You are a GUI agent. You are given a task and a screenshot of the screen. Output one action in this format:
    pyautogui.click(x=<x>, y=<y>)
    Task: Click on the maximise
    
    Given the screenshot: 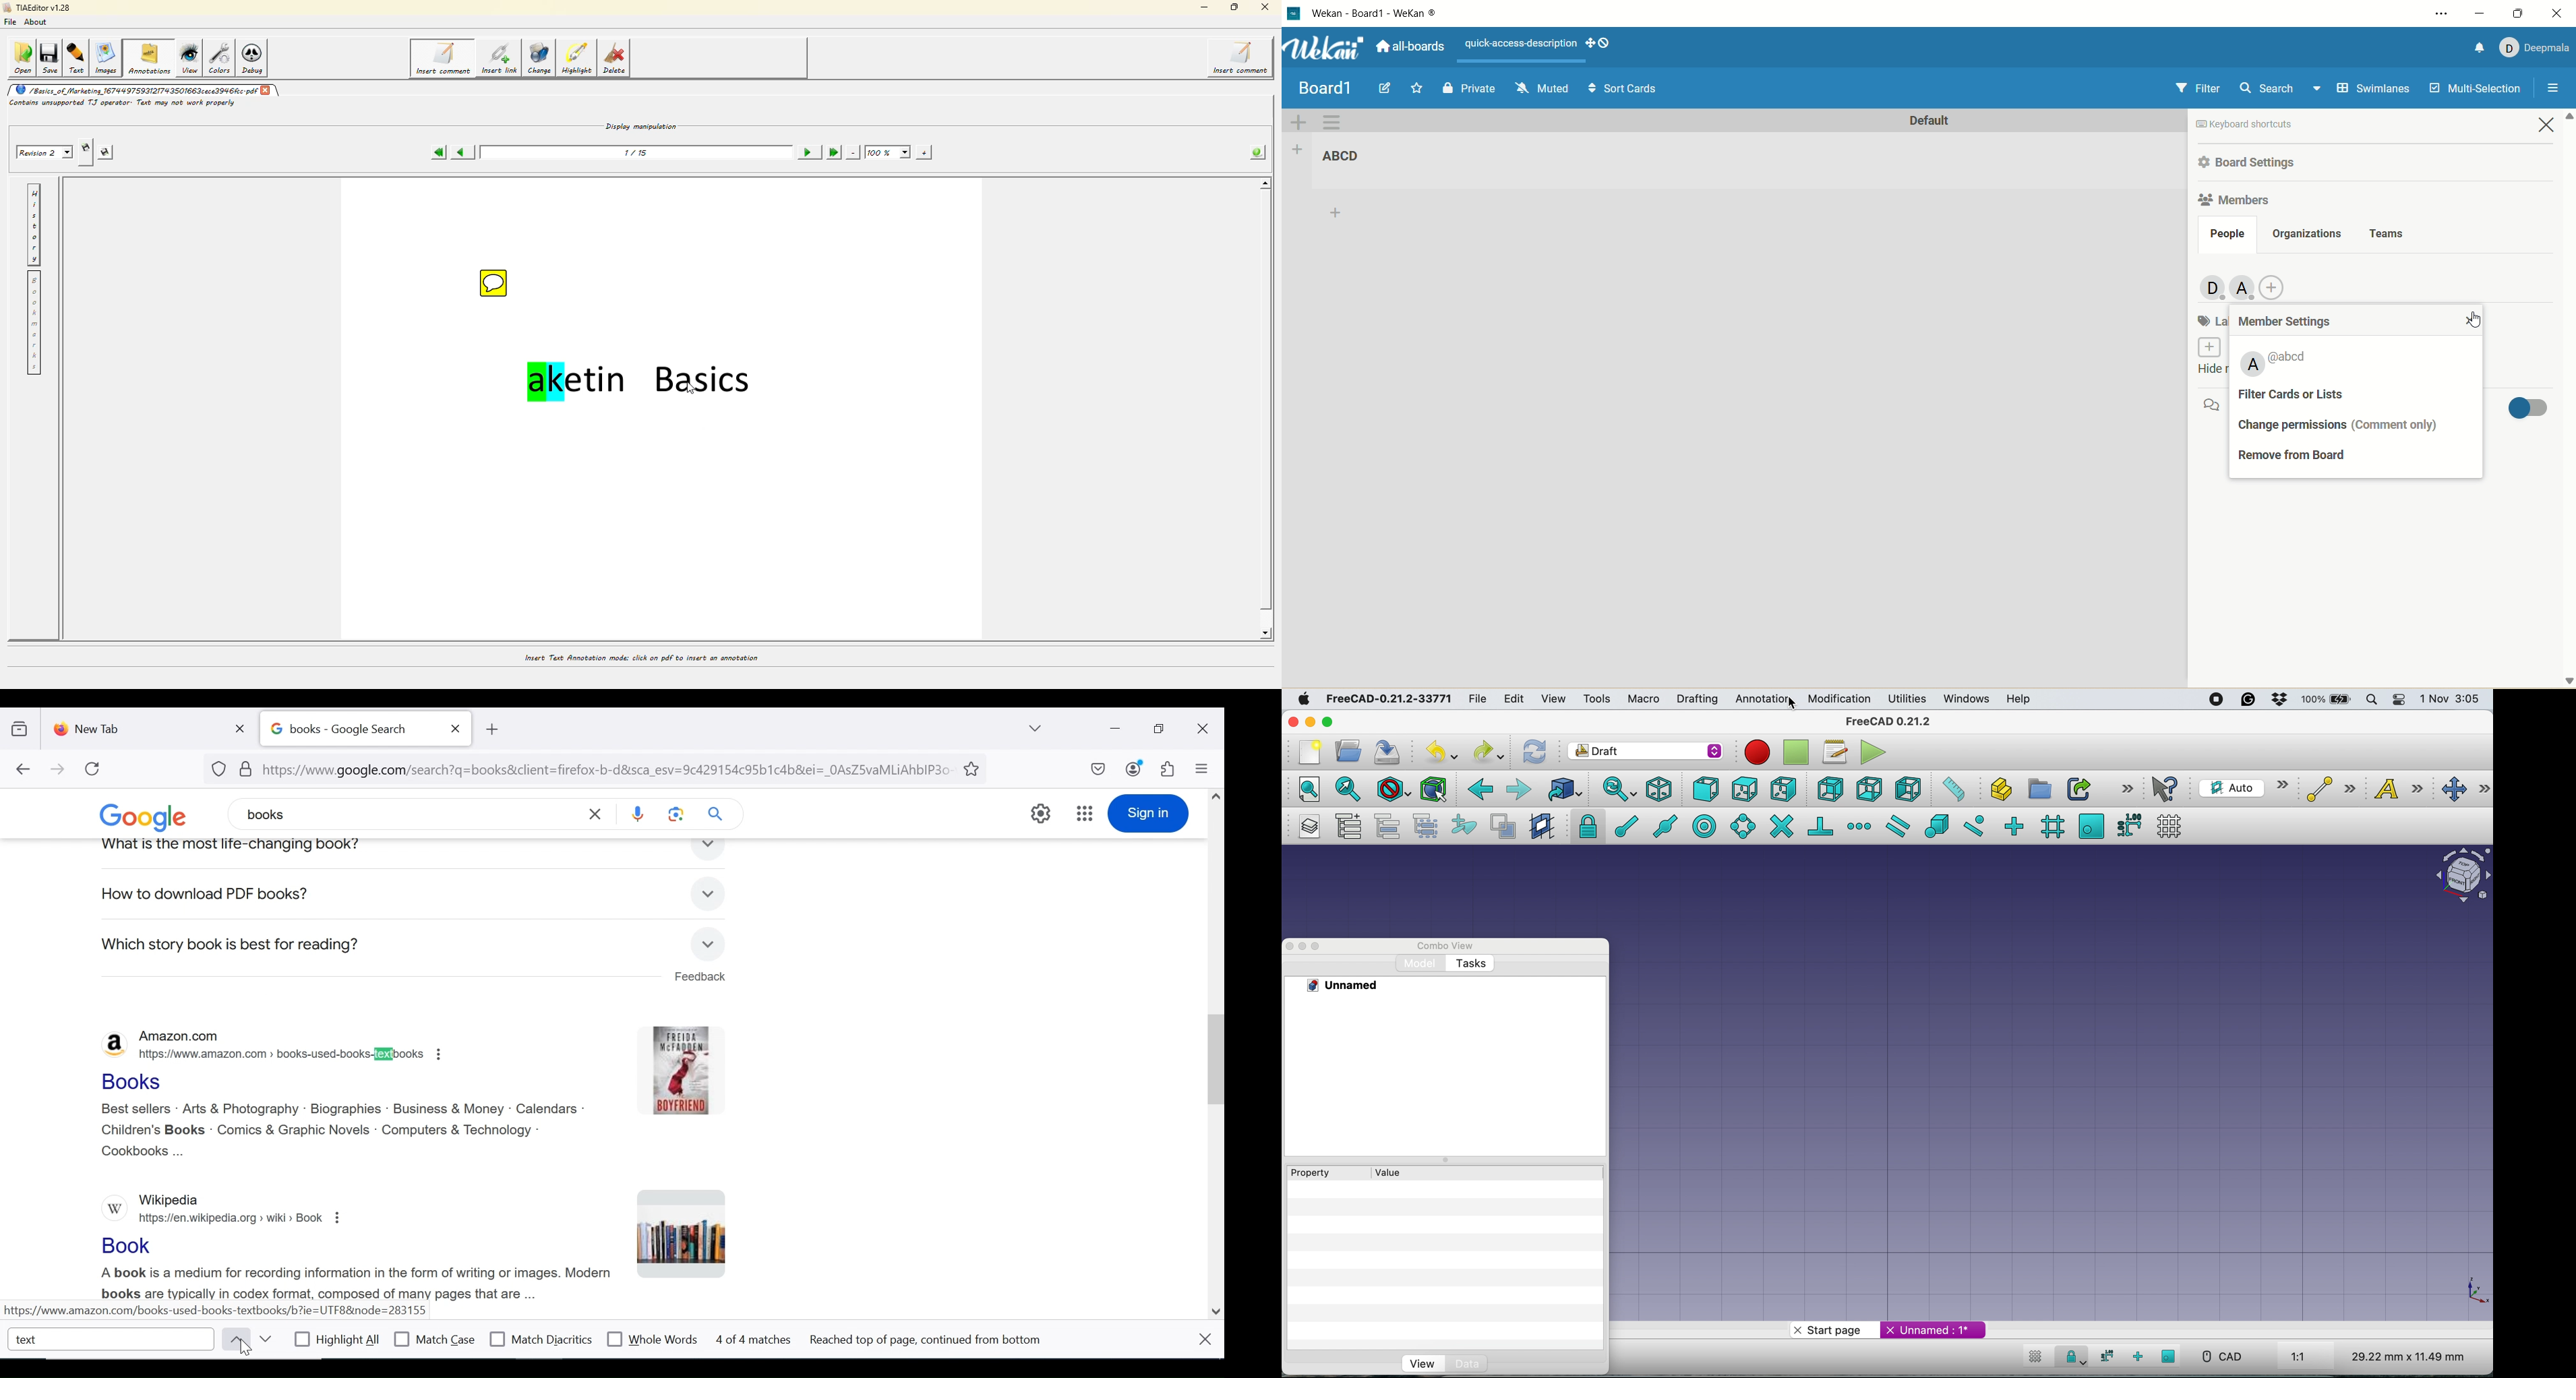 What is the action you would take?
    pyautogui.click(x=1328, y=721)
    